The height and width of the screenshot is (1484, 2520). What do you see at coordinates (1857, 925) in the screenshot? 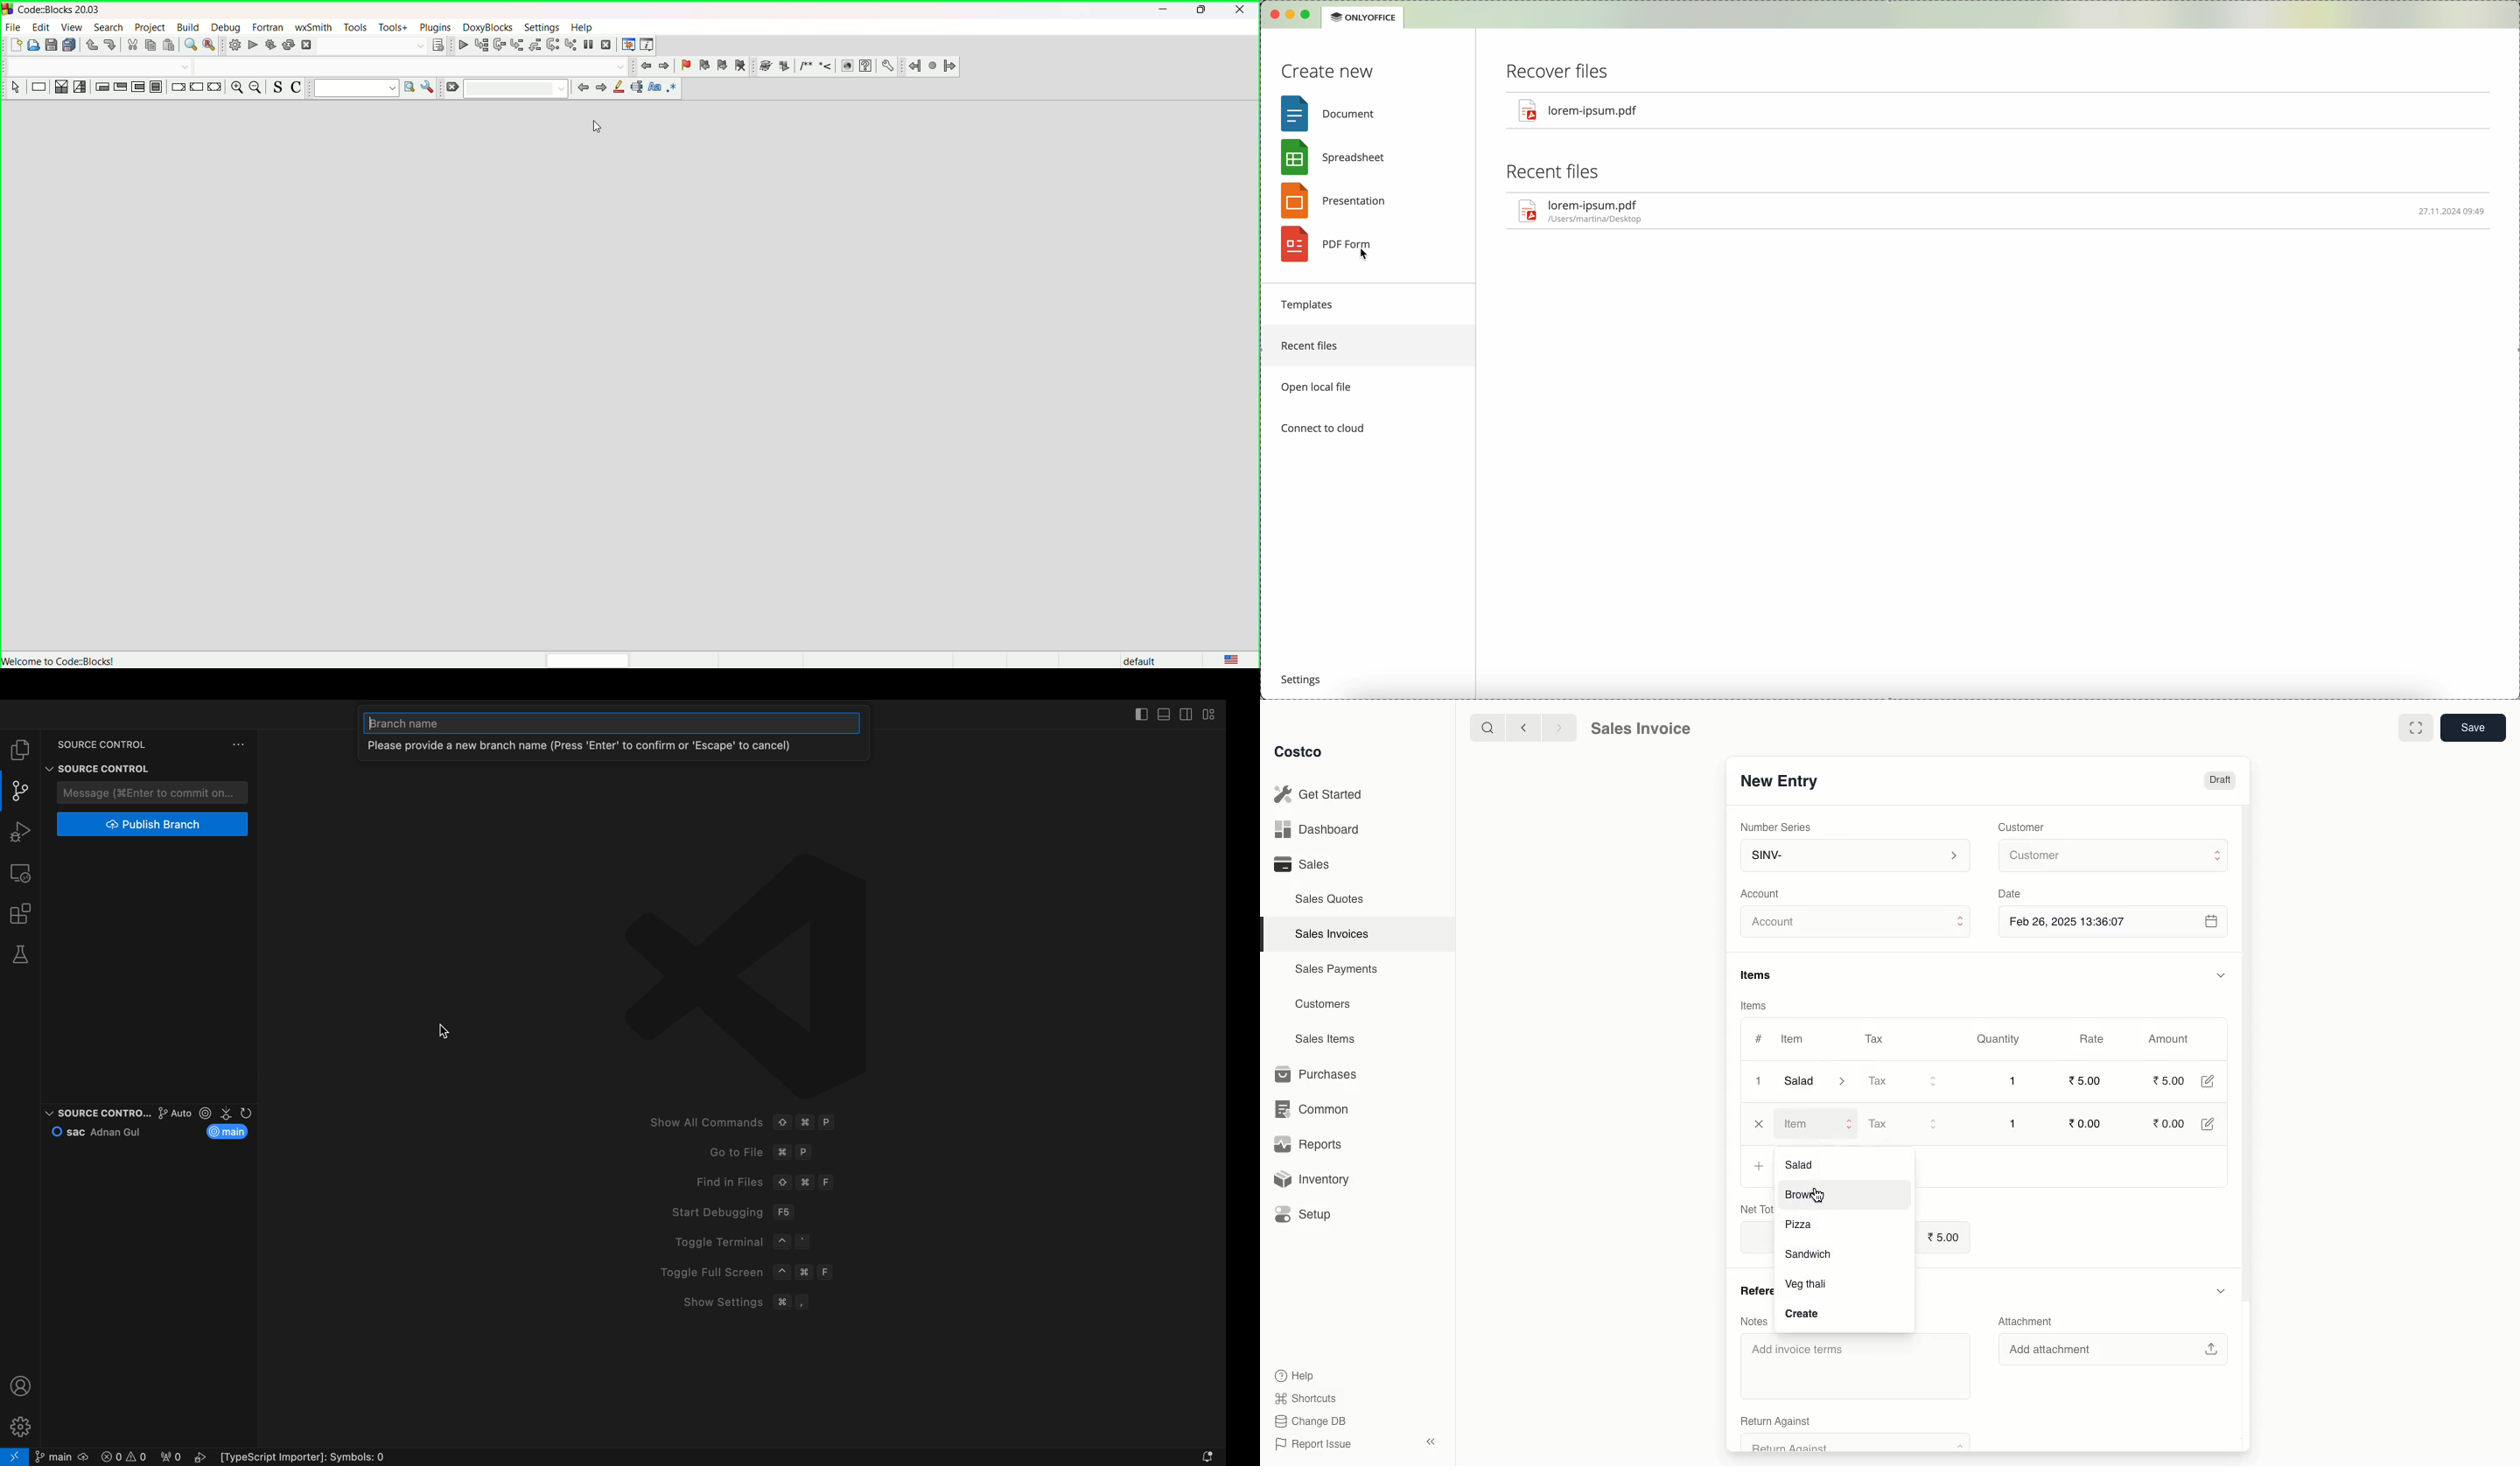
I see `Account` at bounding box center [1857, 925].